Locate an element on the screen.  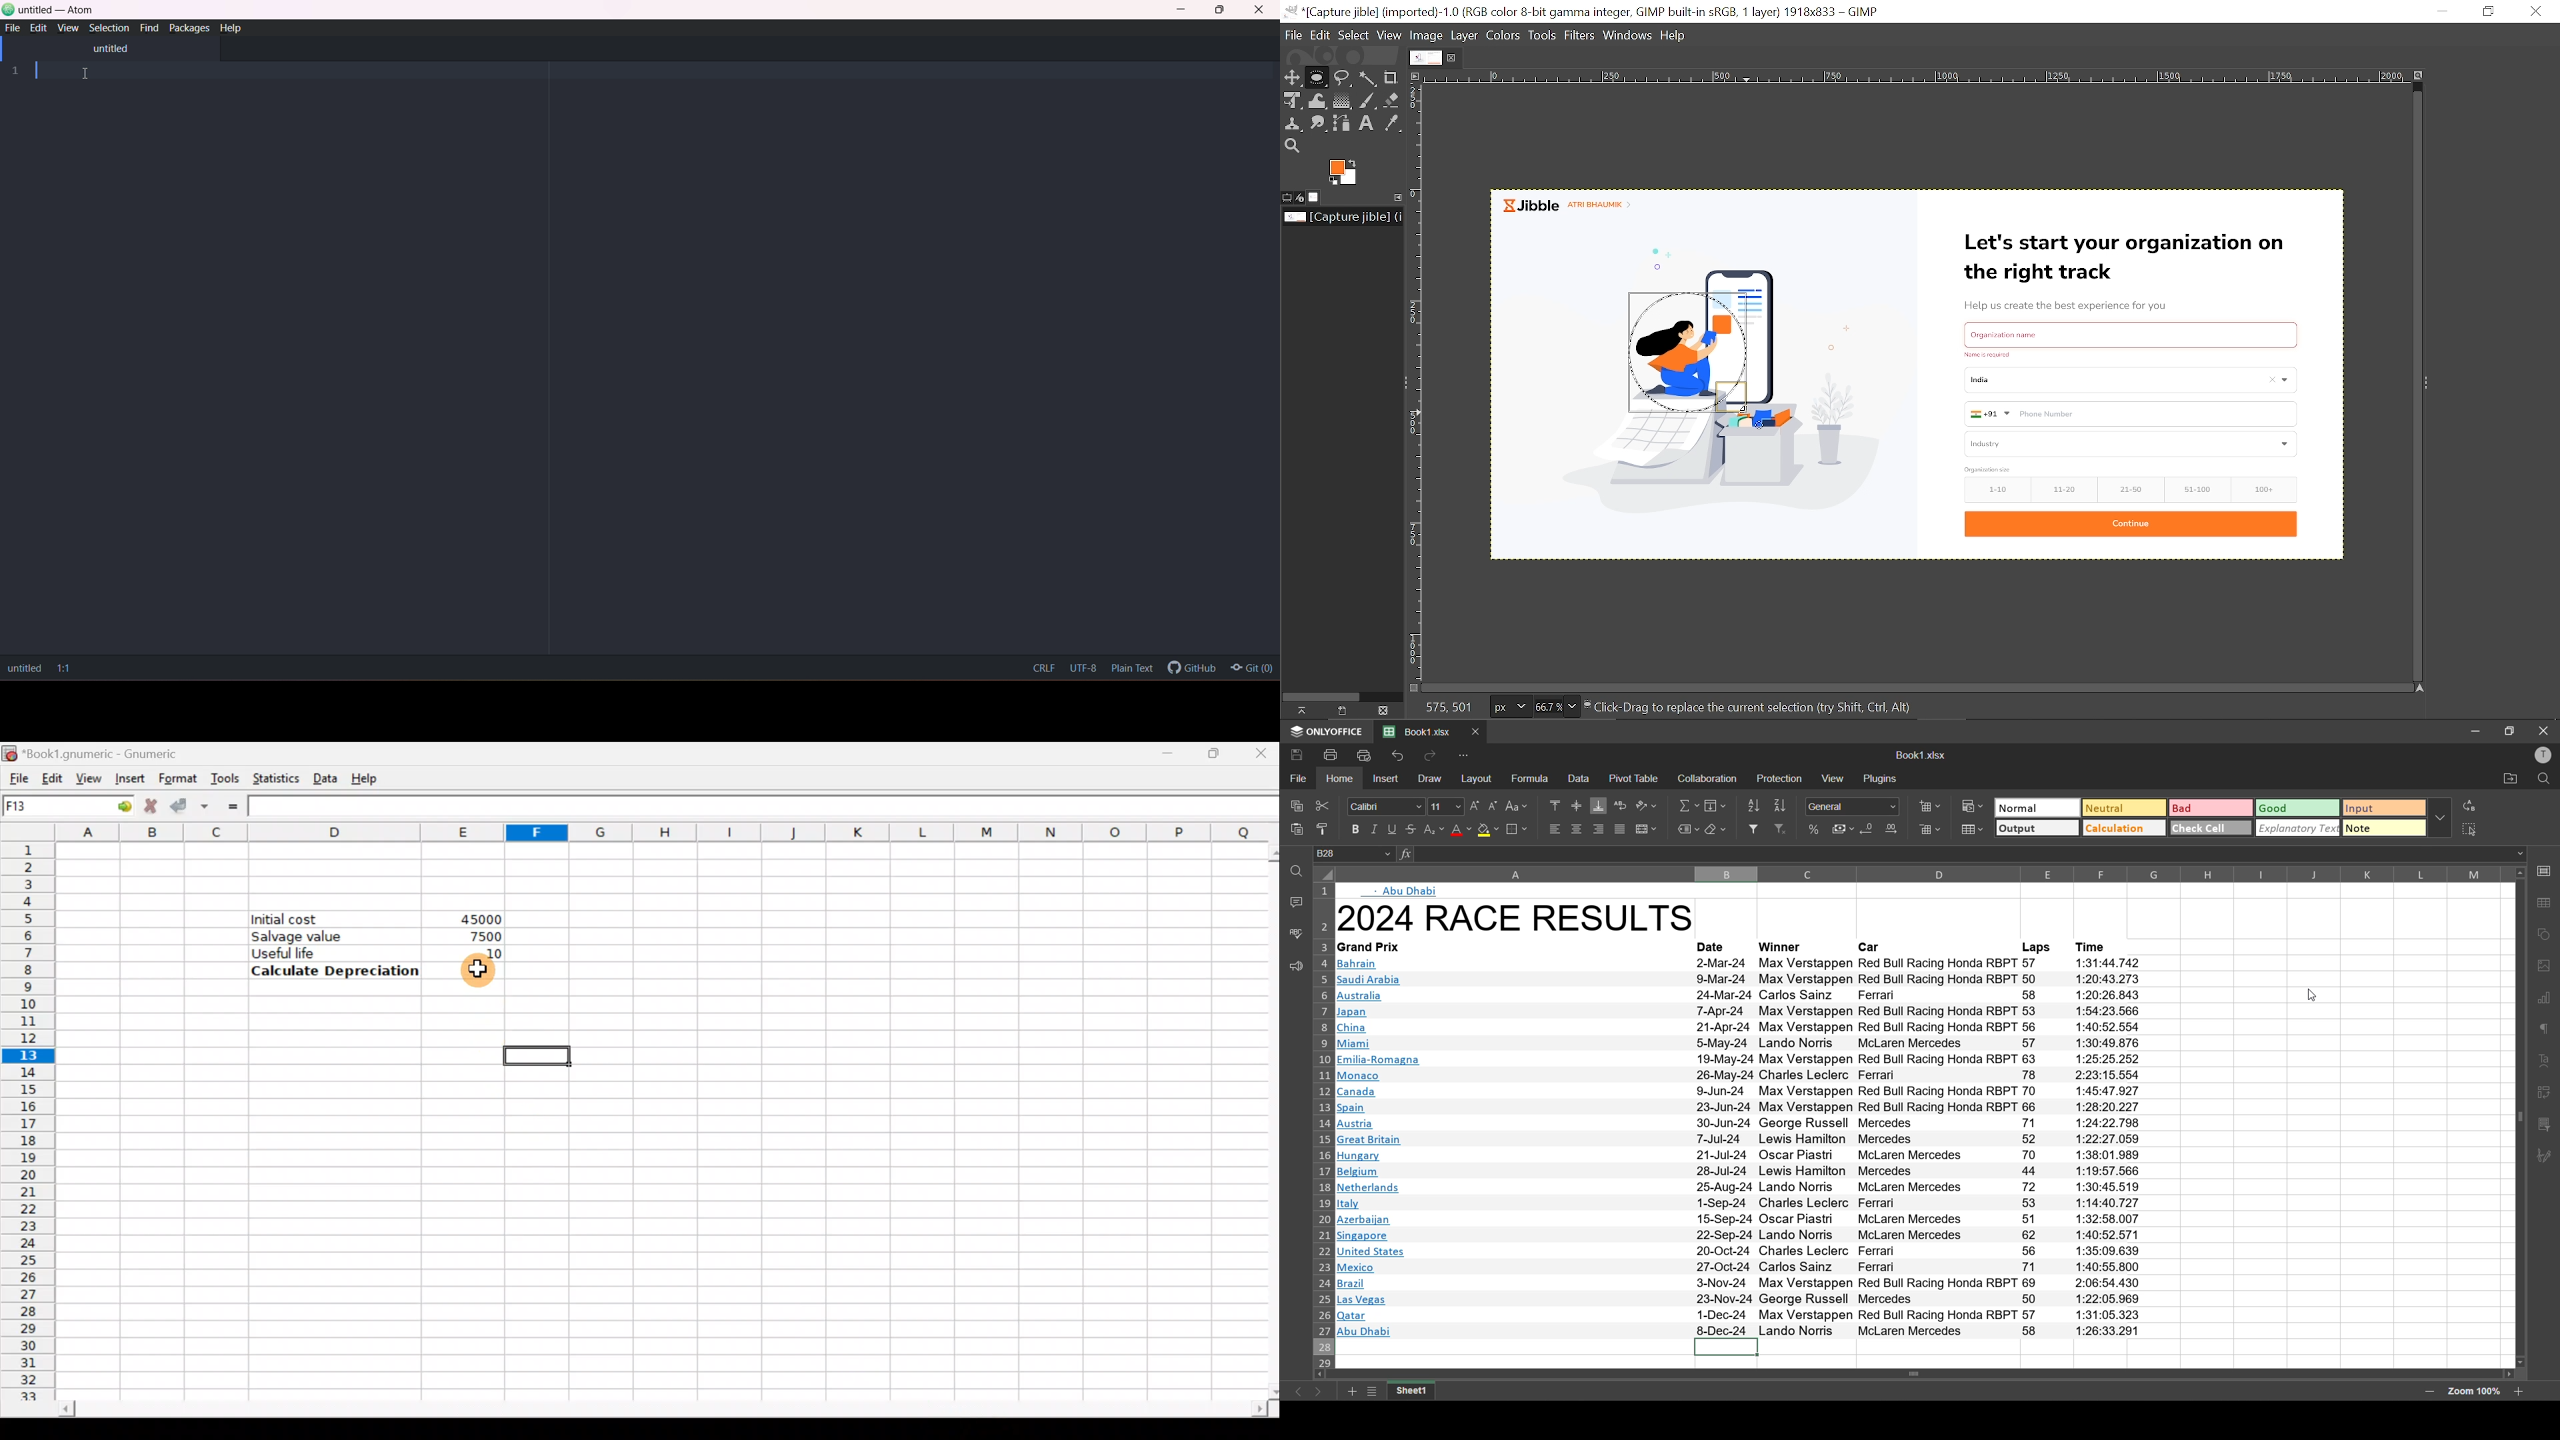
China 21-Apr-24 Max Verstappen Red Bull Racing Honda RBPT 56 1:40:52.554 is located at coordinates (1745, 1028).